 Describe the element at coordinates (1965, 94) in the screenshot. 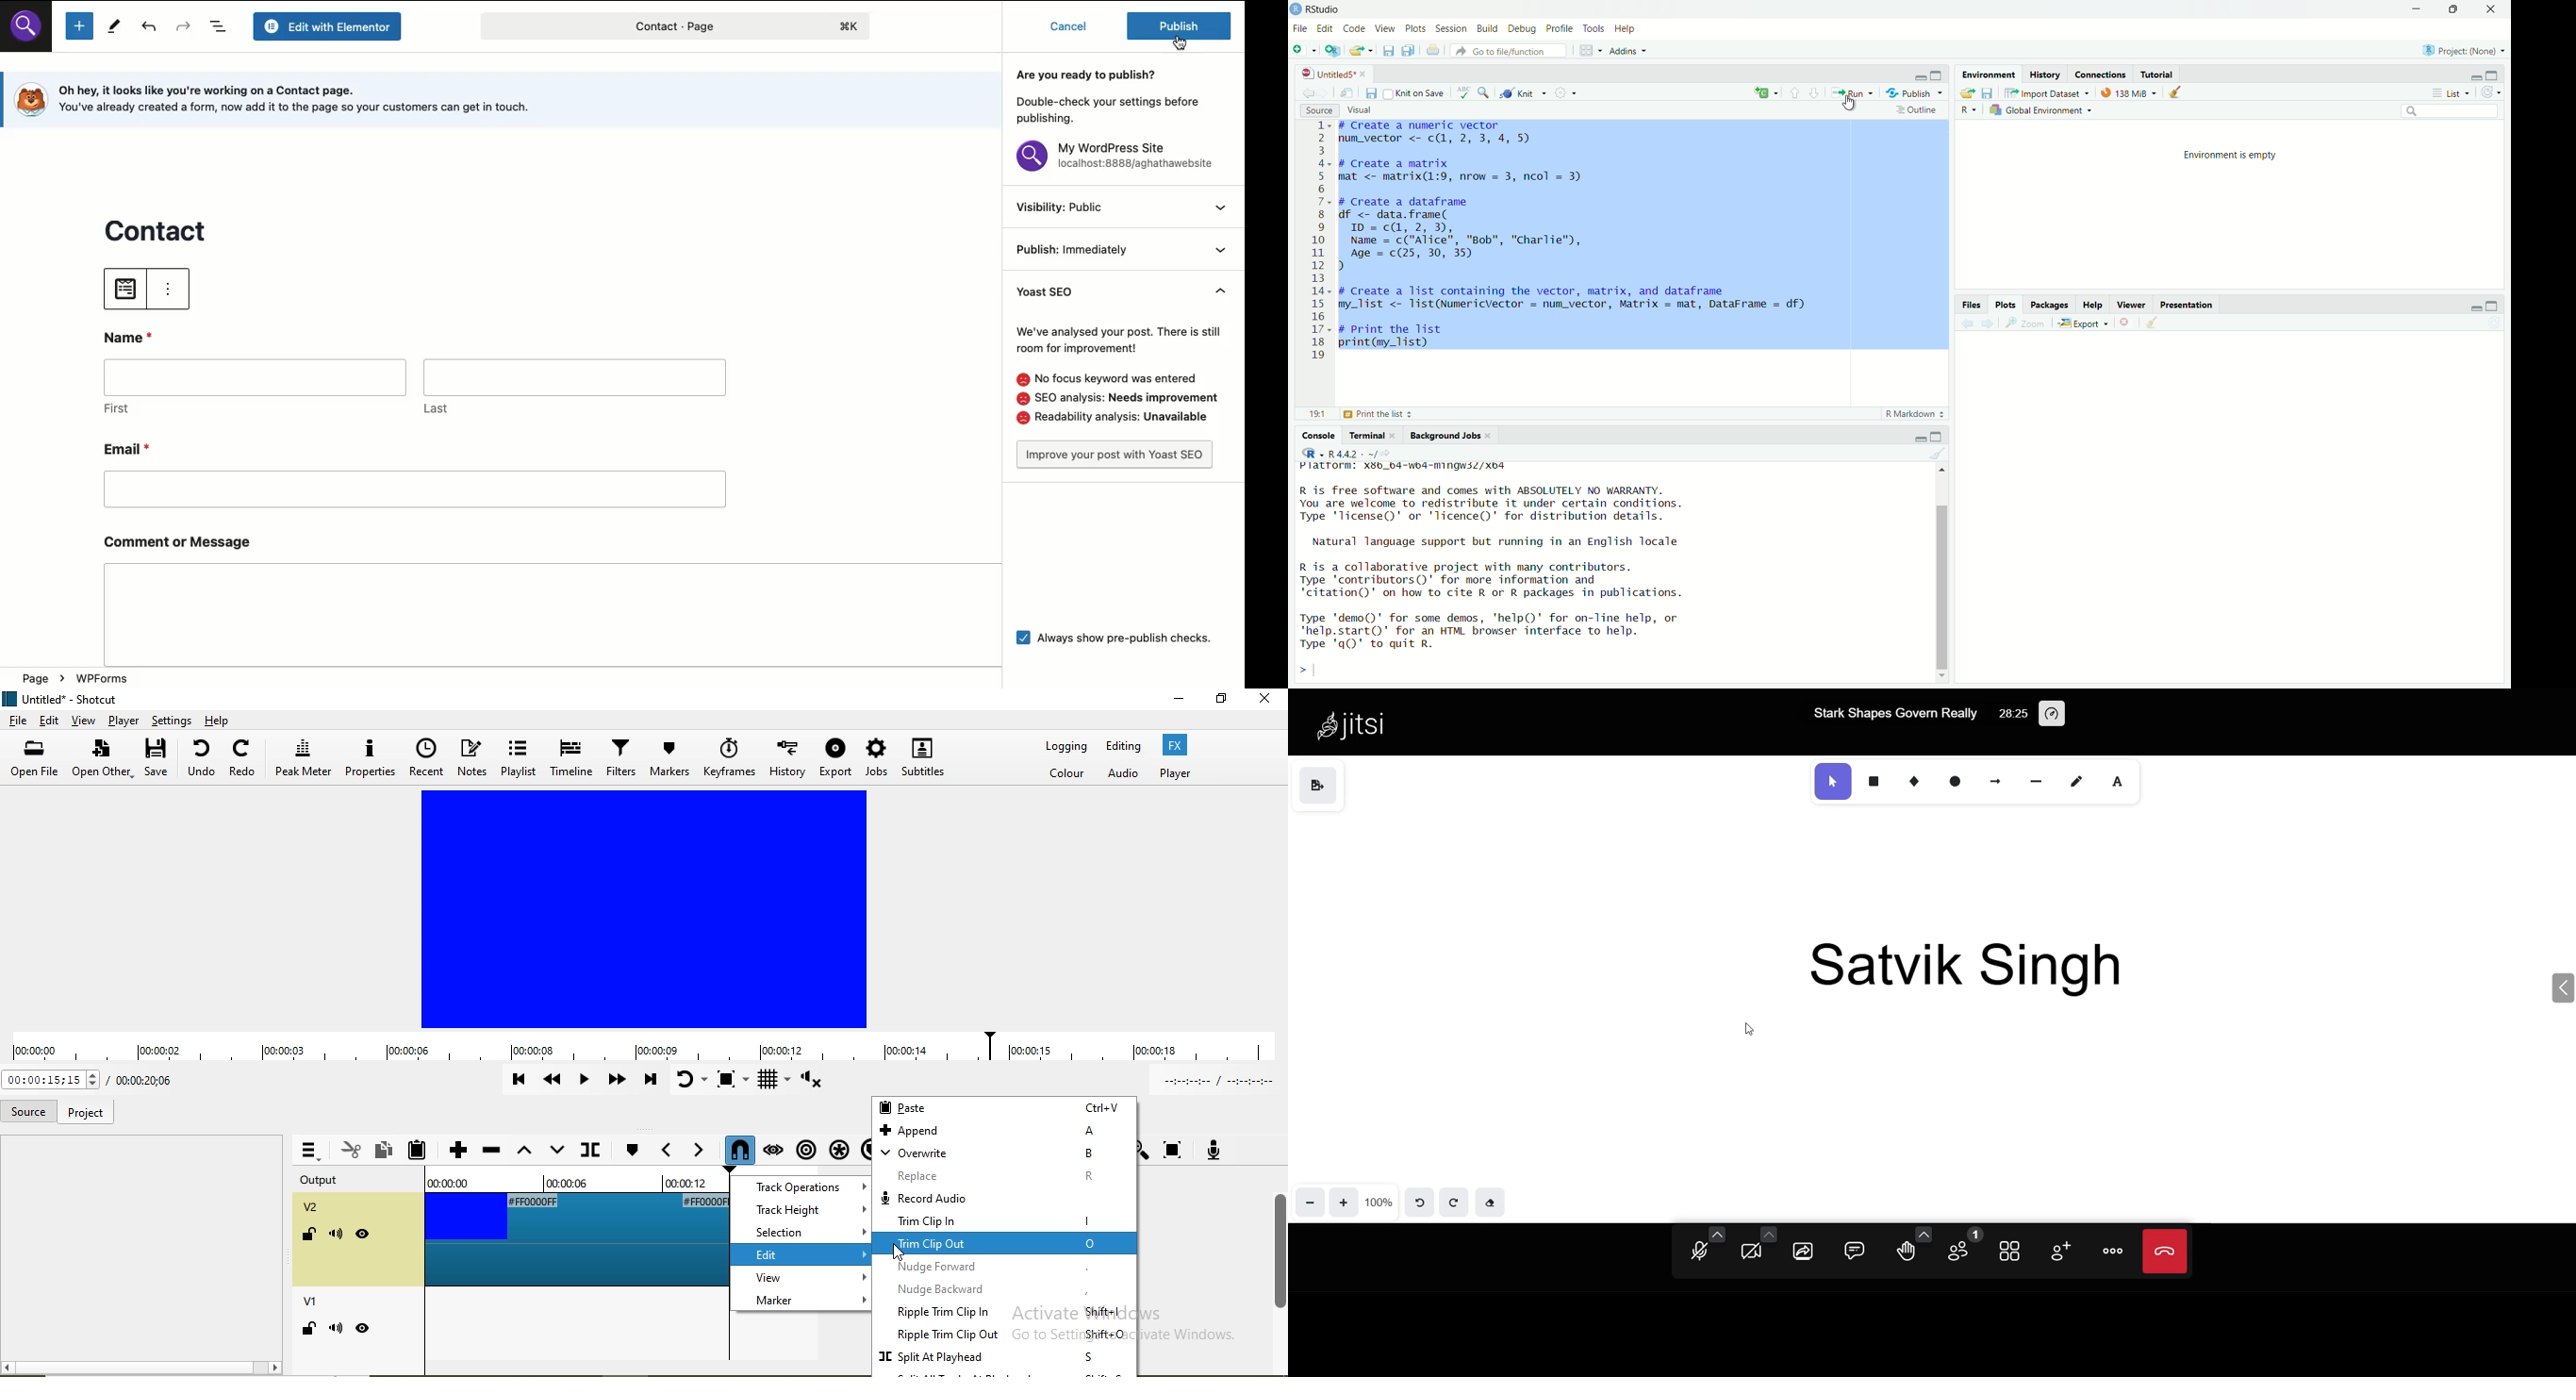

I see `export` at that location.